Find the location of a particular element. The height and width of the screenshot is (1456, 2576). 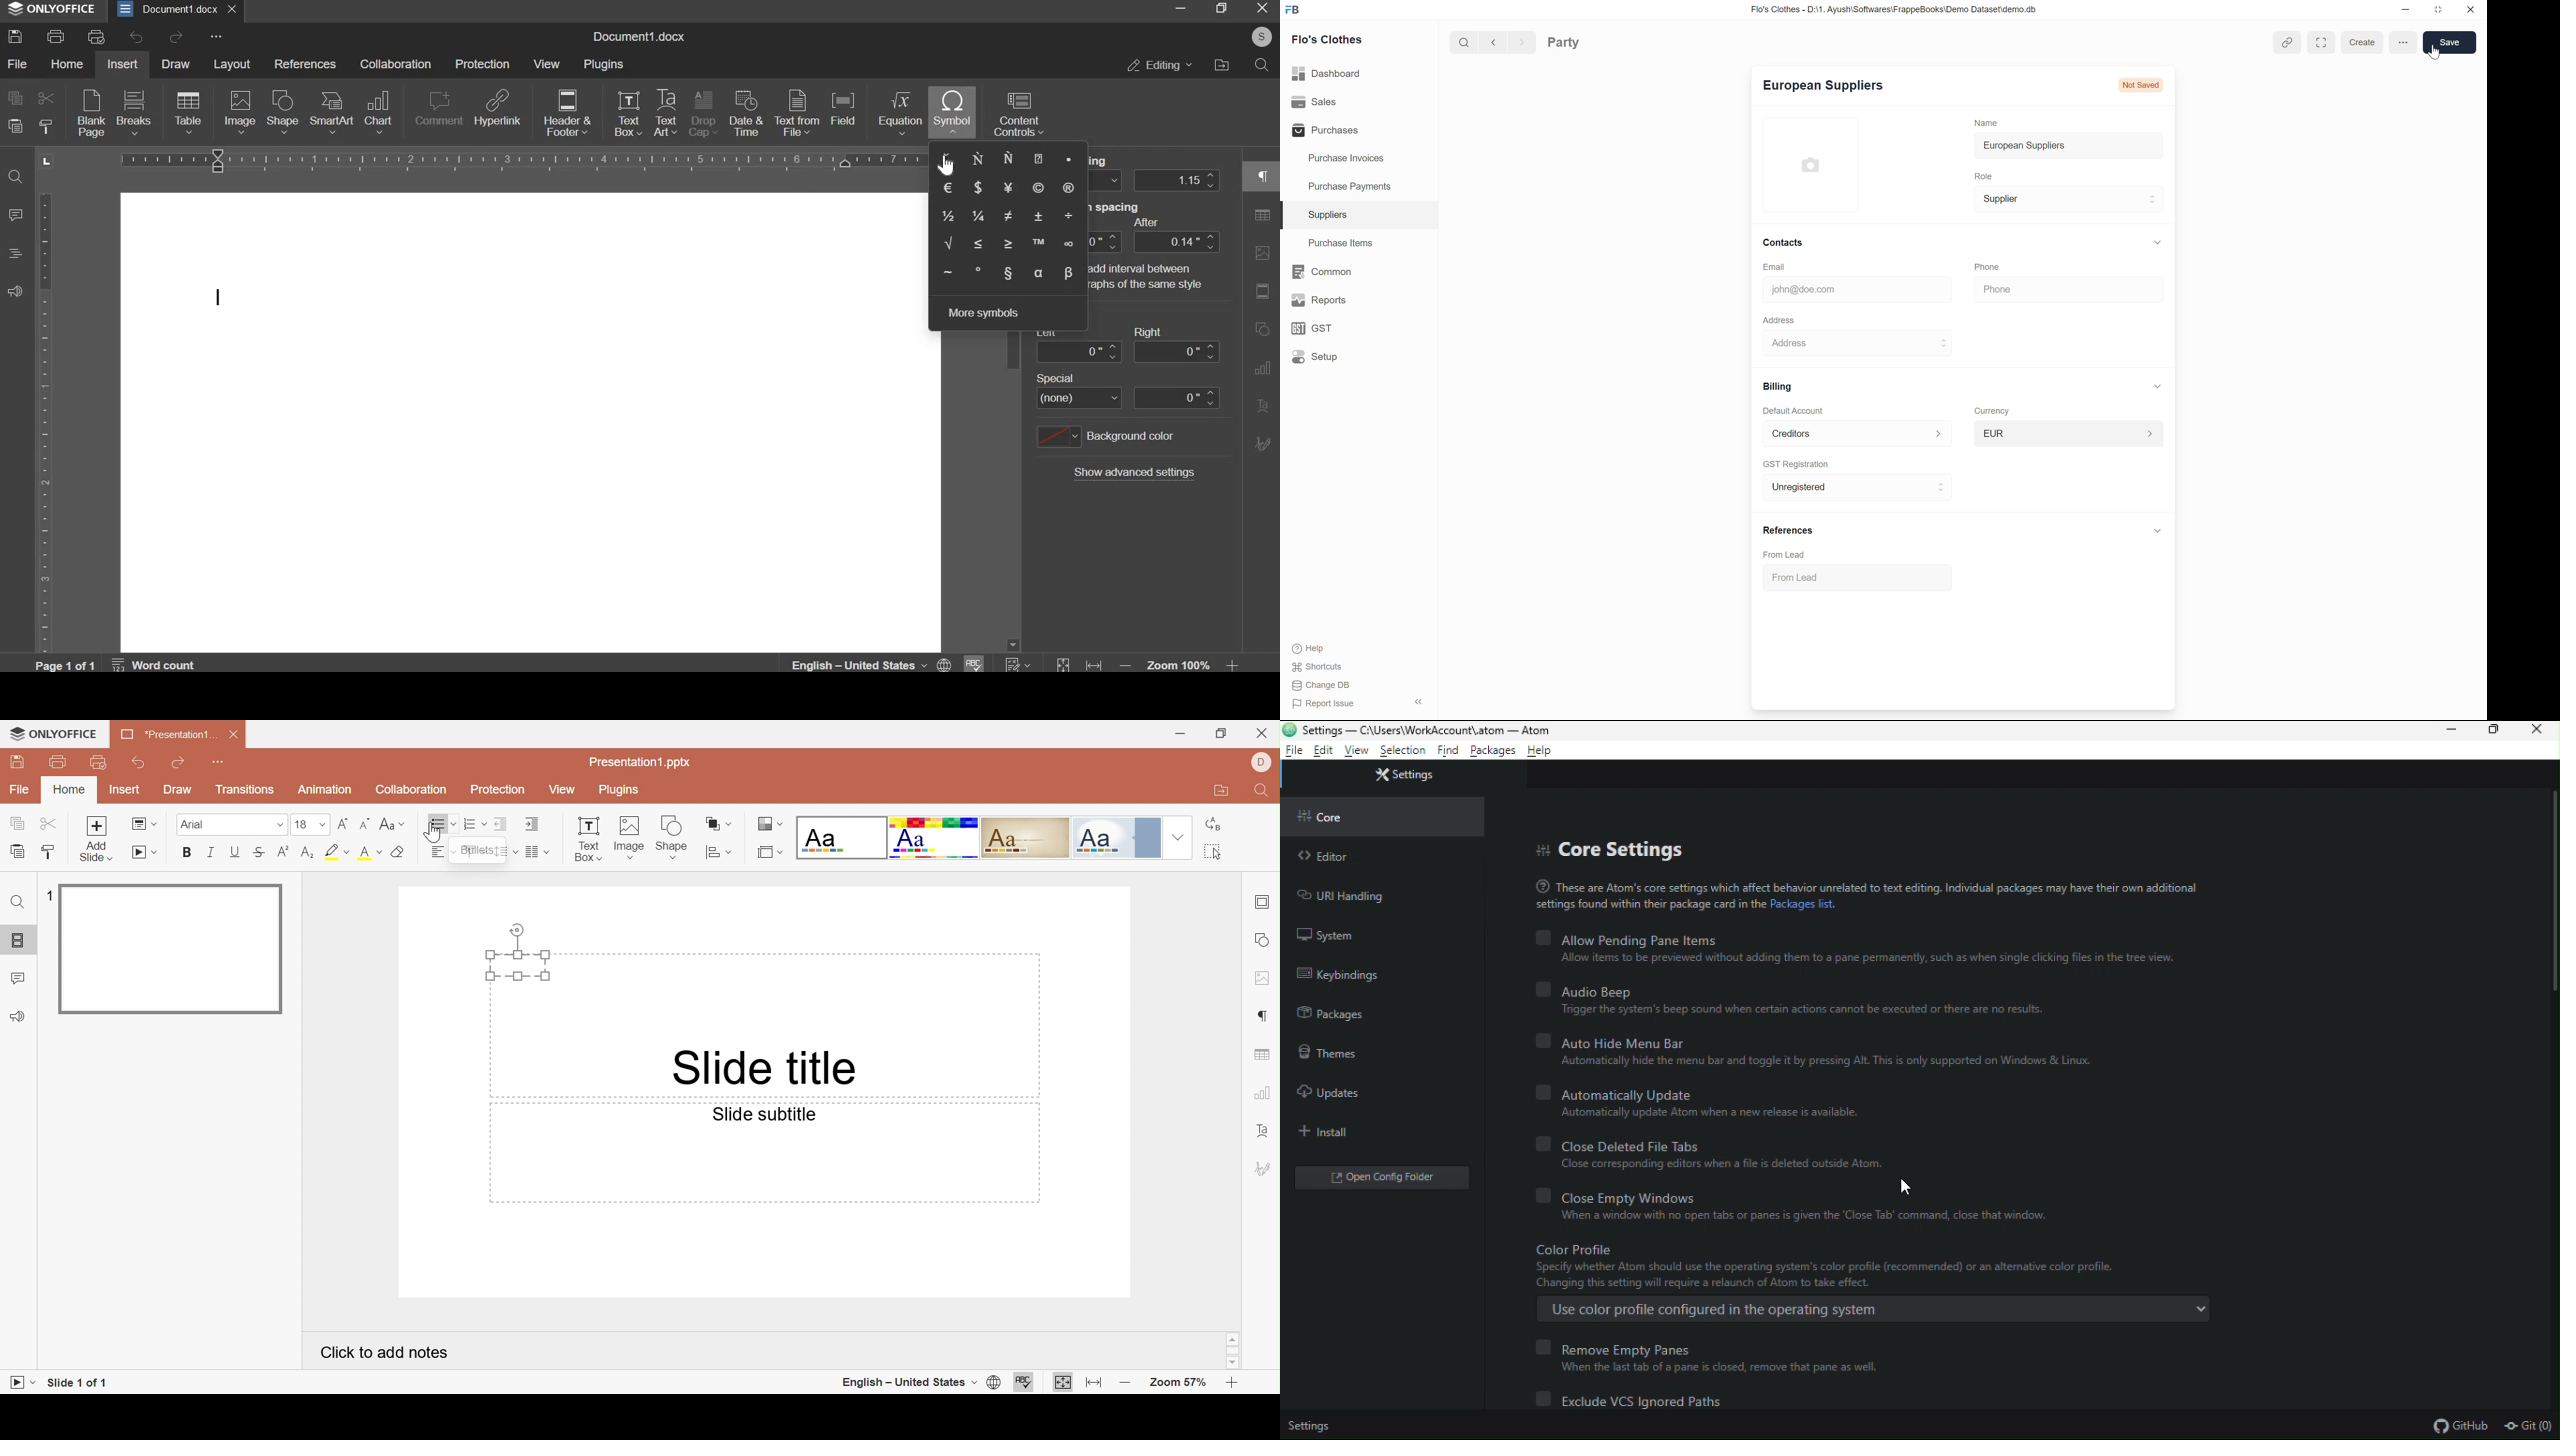

European Suppliers is located at coordinates (1820, 88).